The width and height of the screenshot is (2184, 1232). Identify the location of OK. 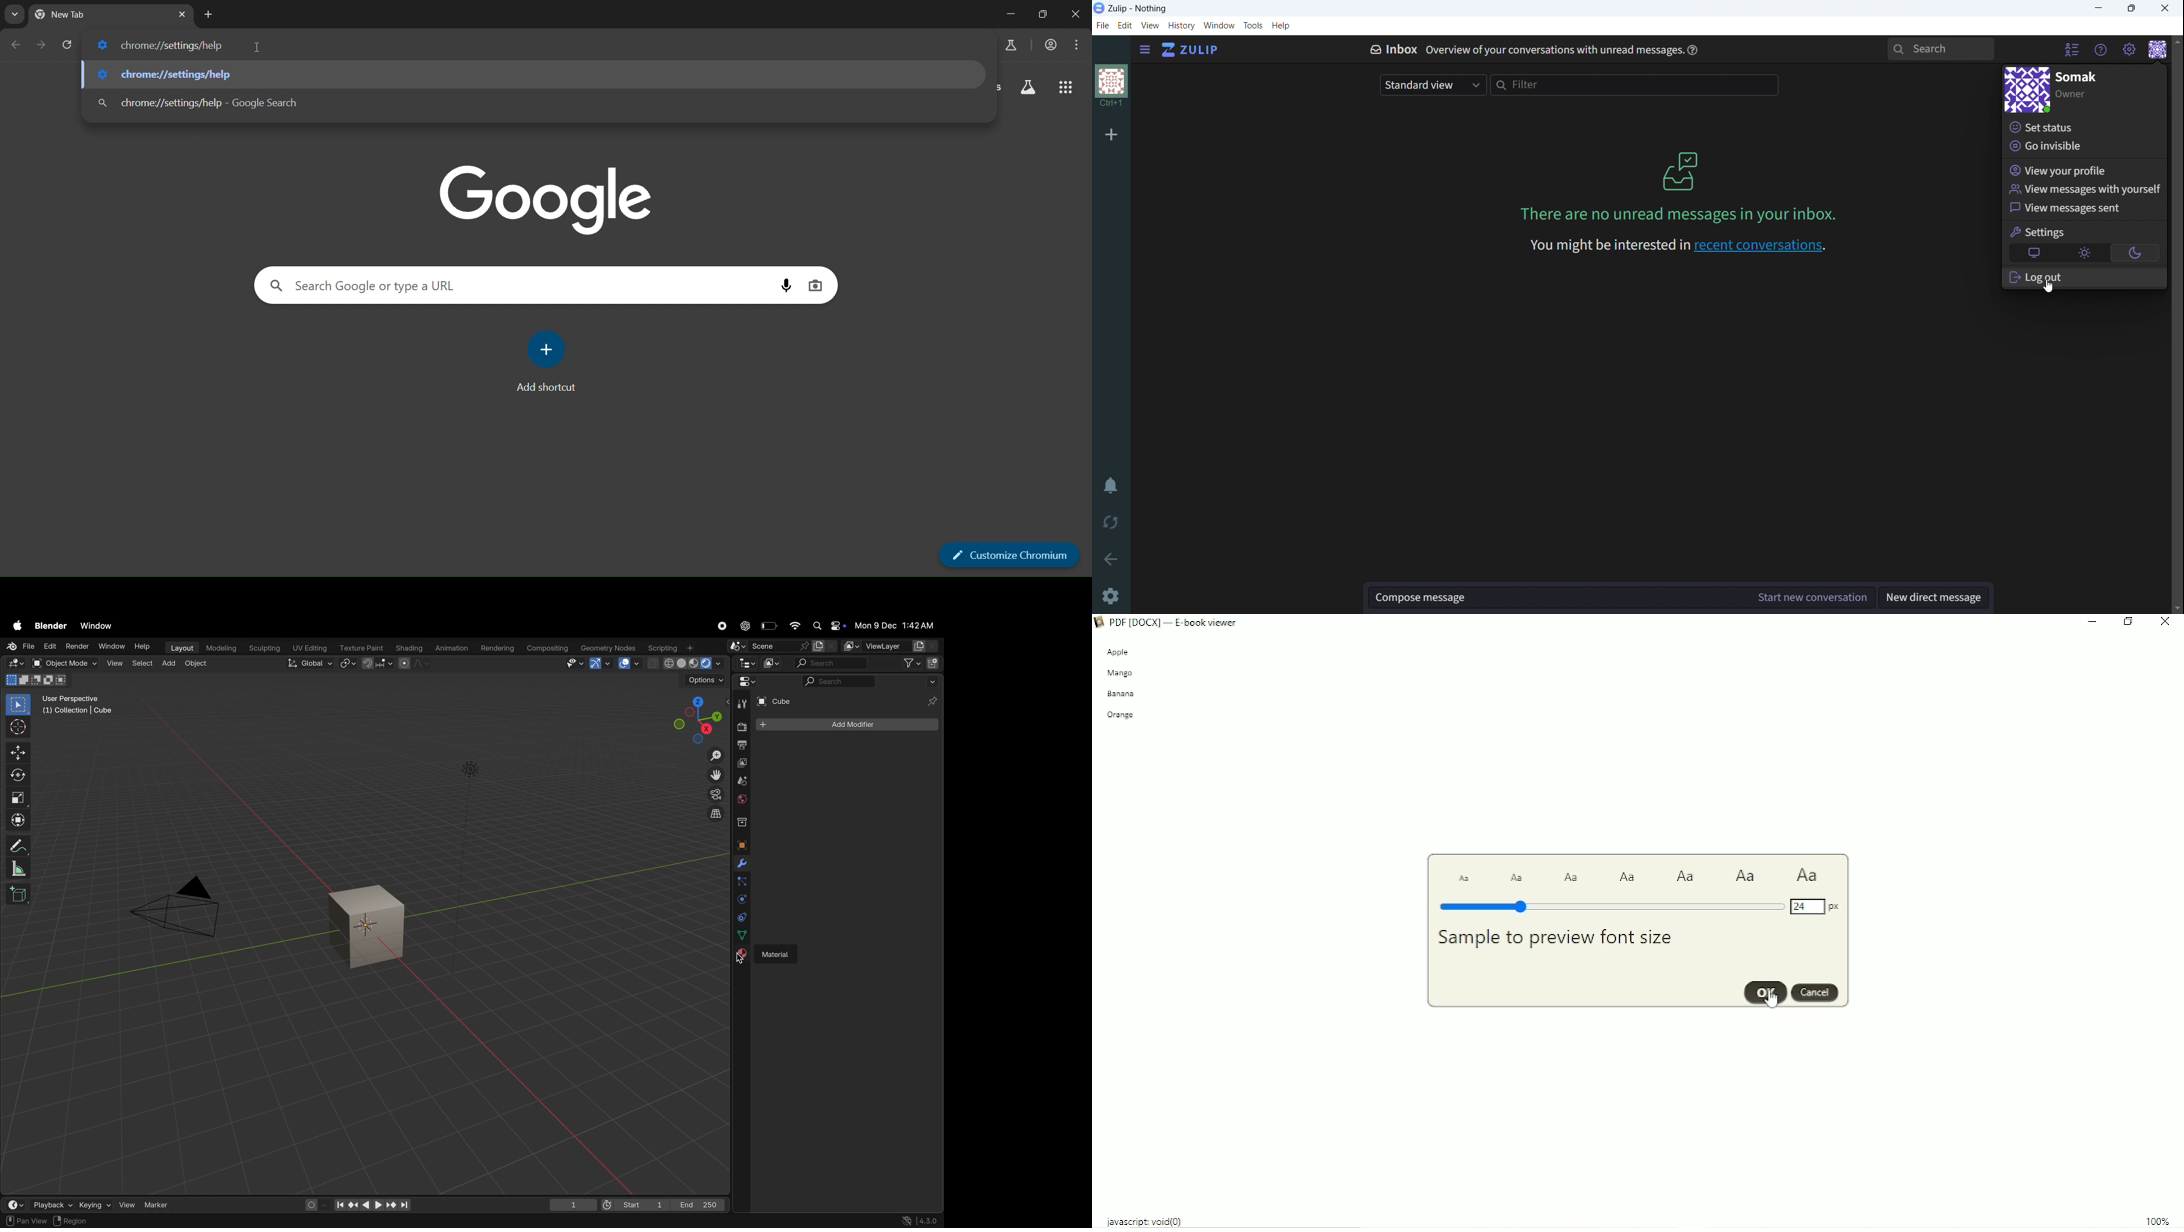
(1766, 992).